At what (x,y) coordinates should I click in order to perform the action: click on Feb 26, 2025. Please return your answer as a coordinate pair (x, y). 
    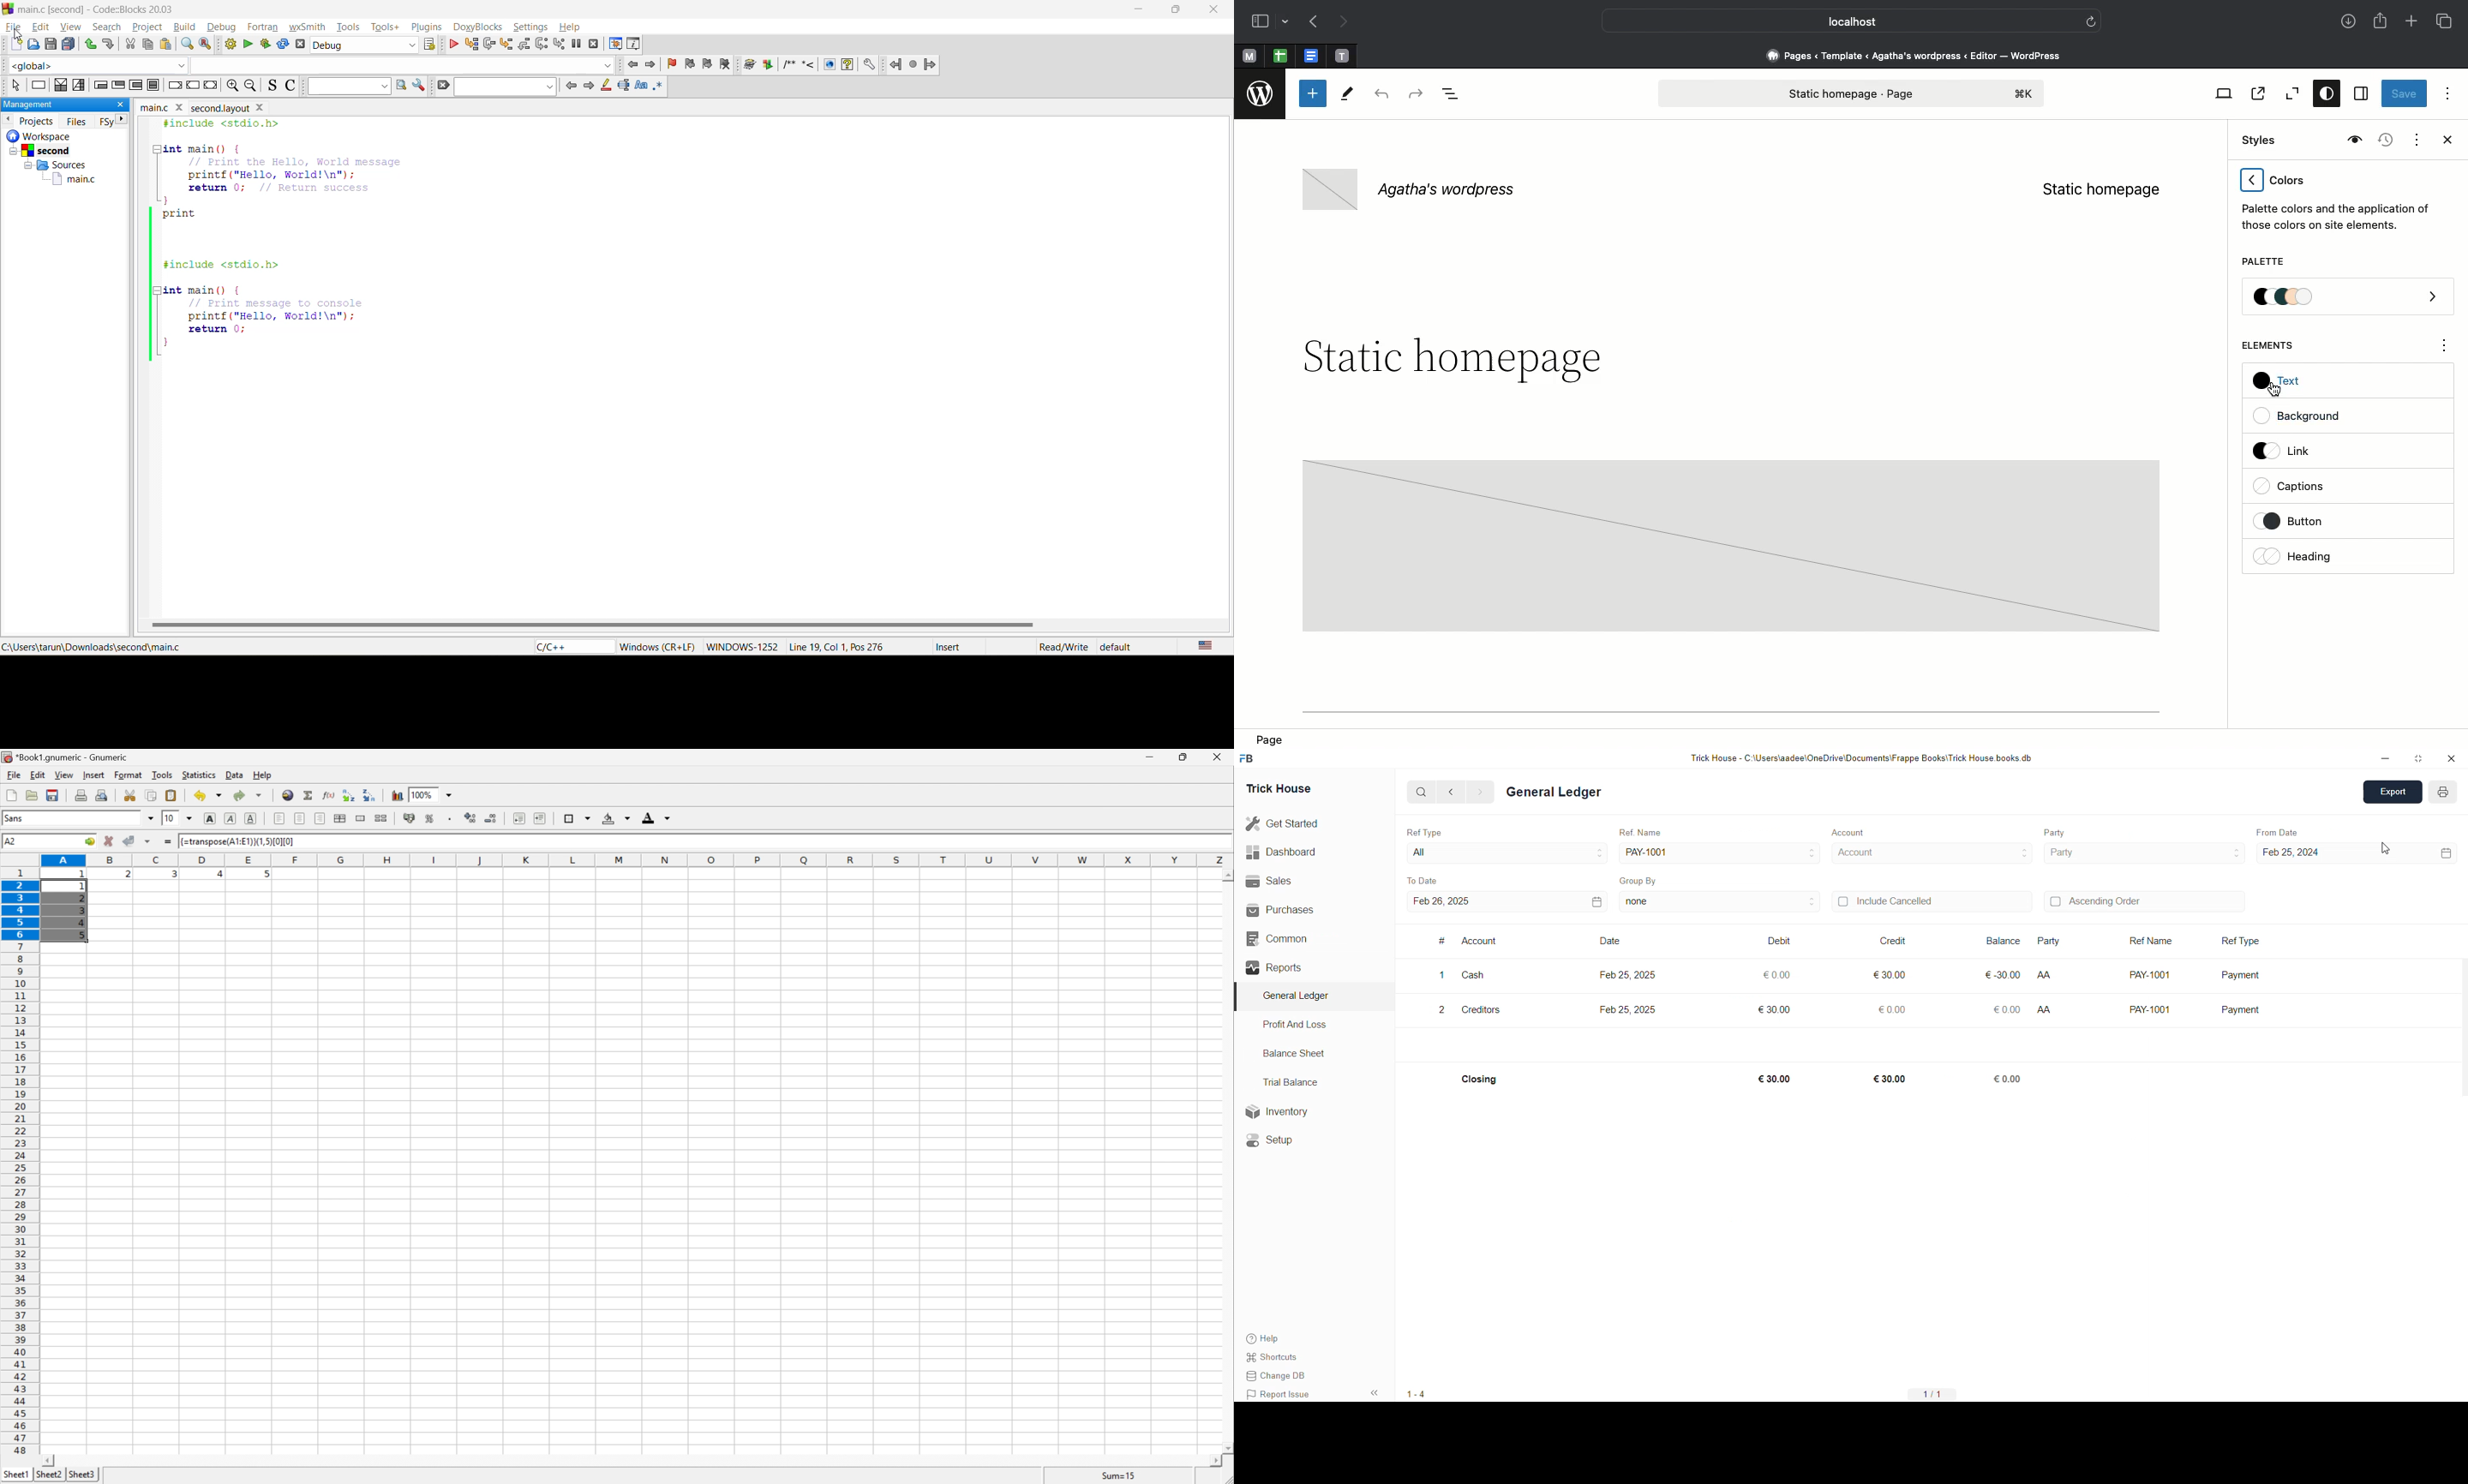
    Looking at the image, I should click on (1509, 901).